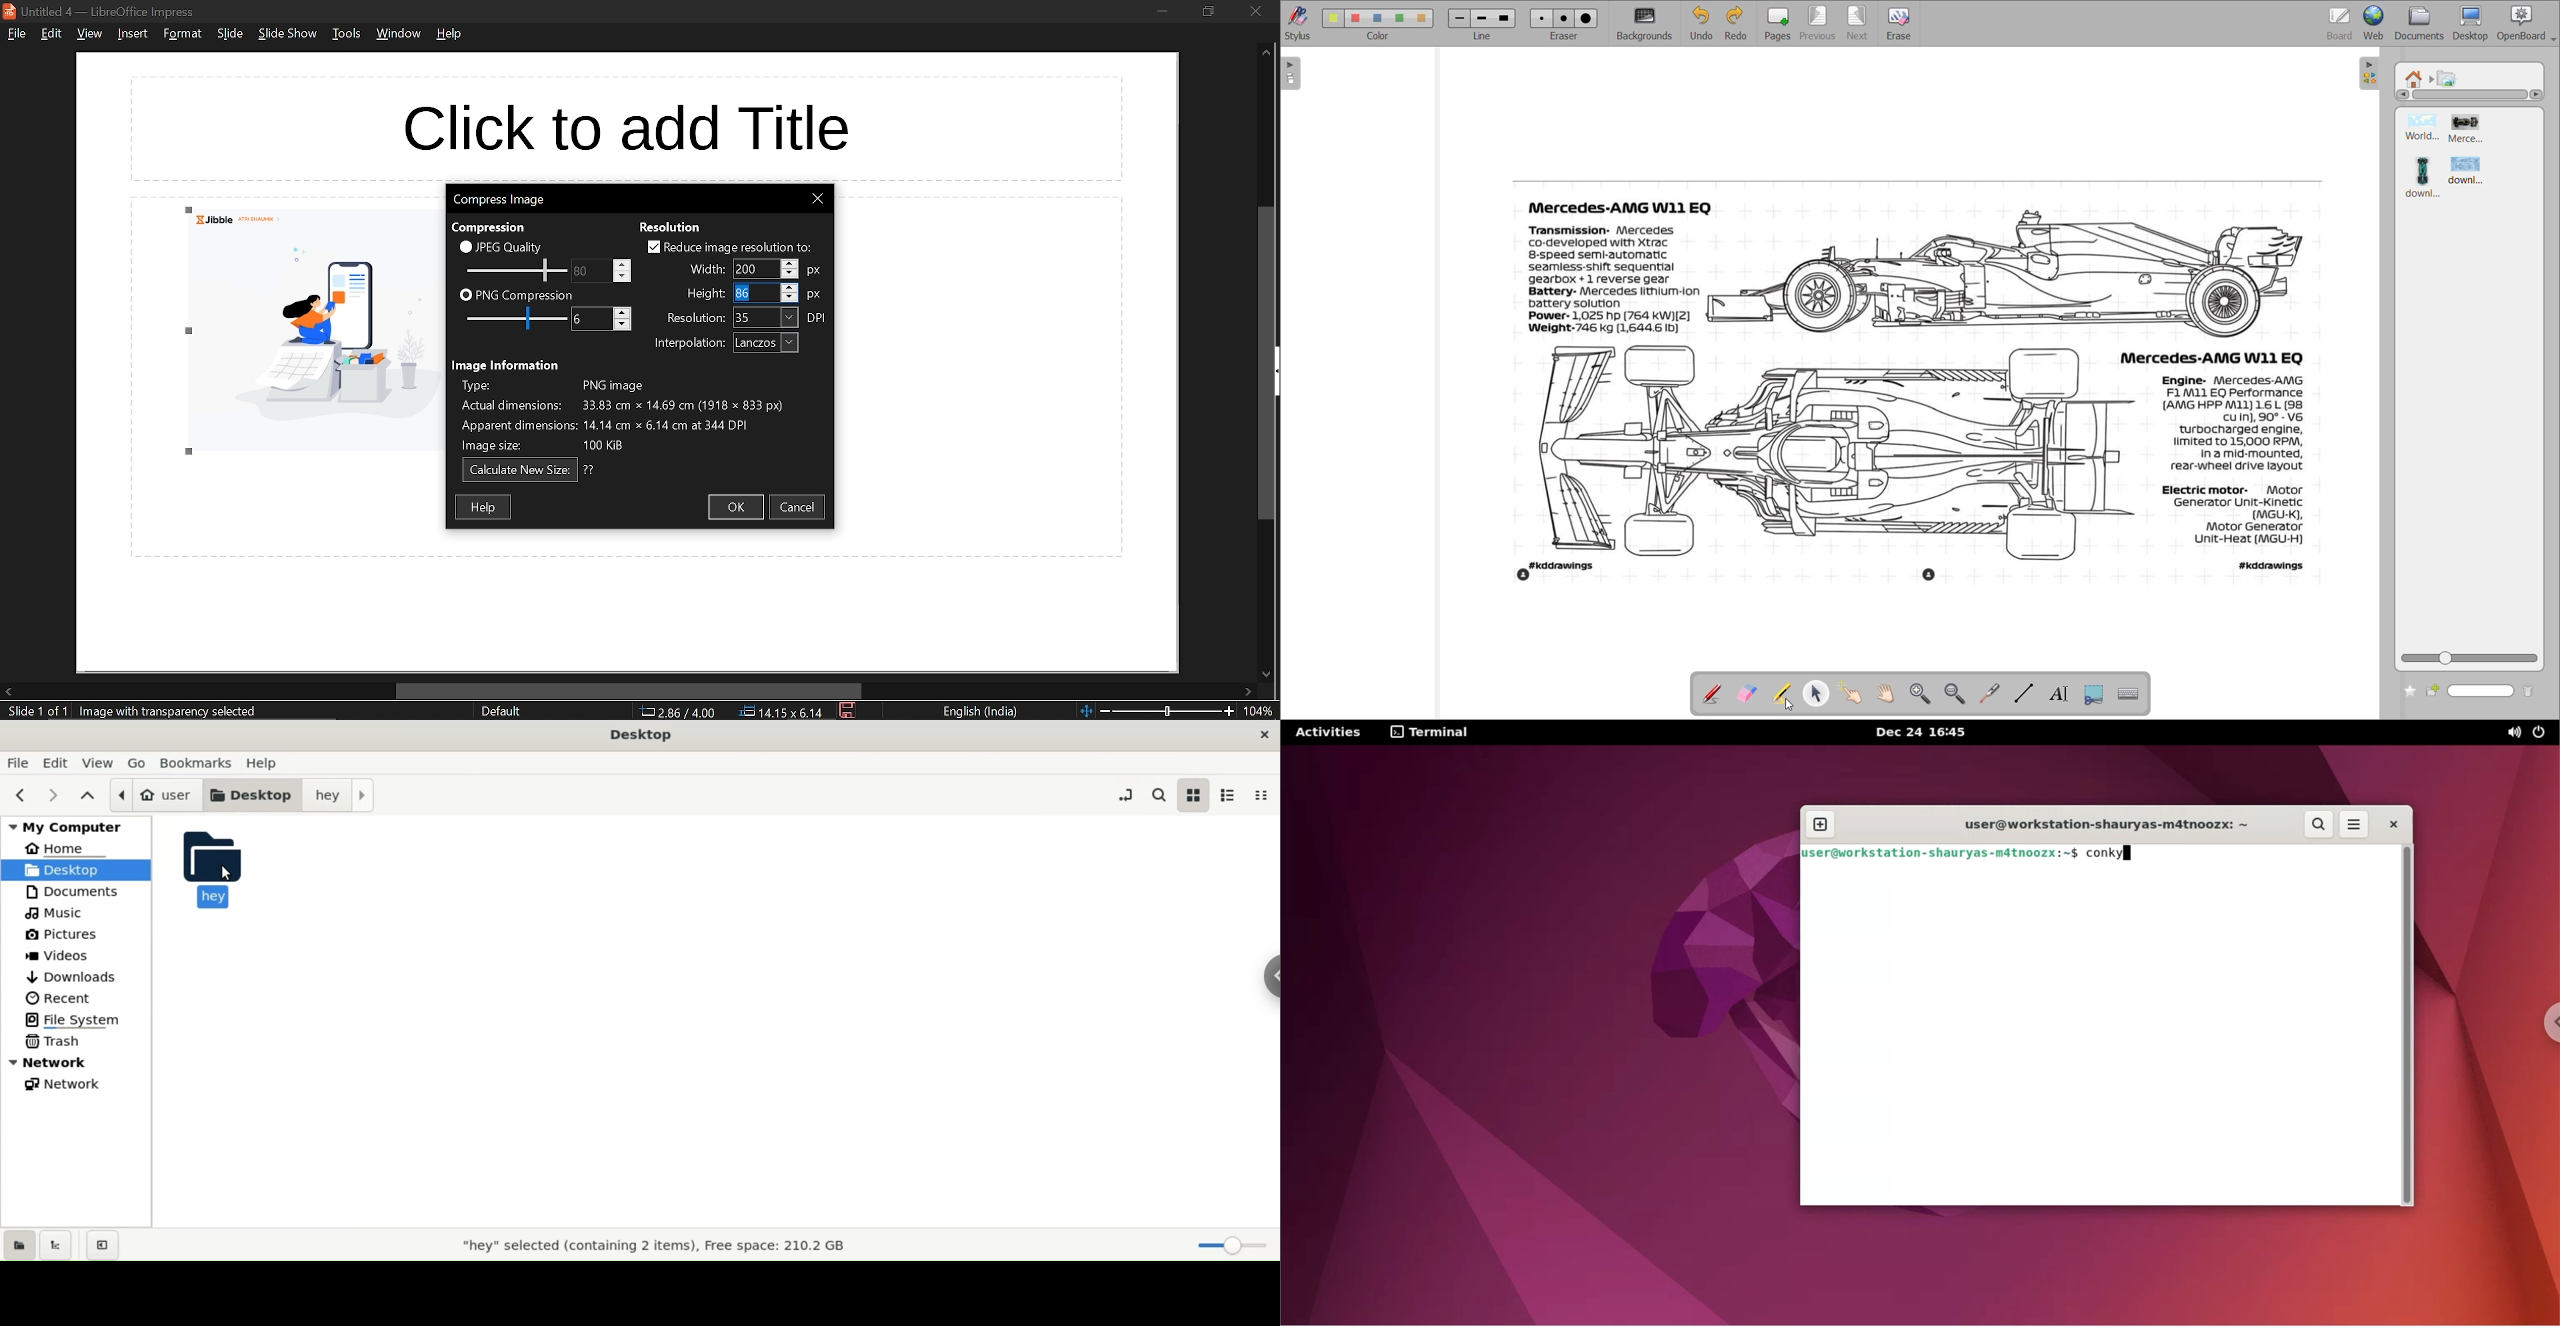  What do you see at coordinates (1194, 794) in the screenshot?
I see `icon view` at bounding box center [1194, 794].